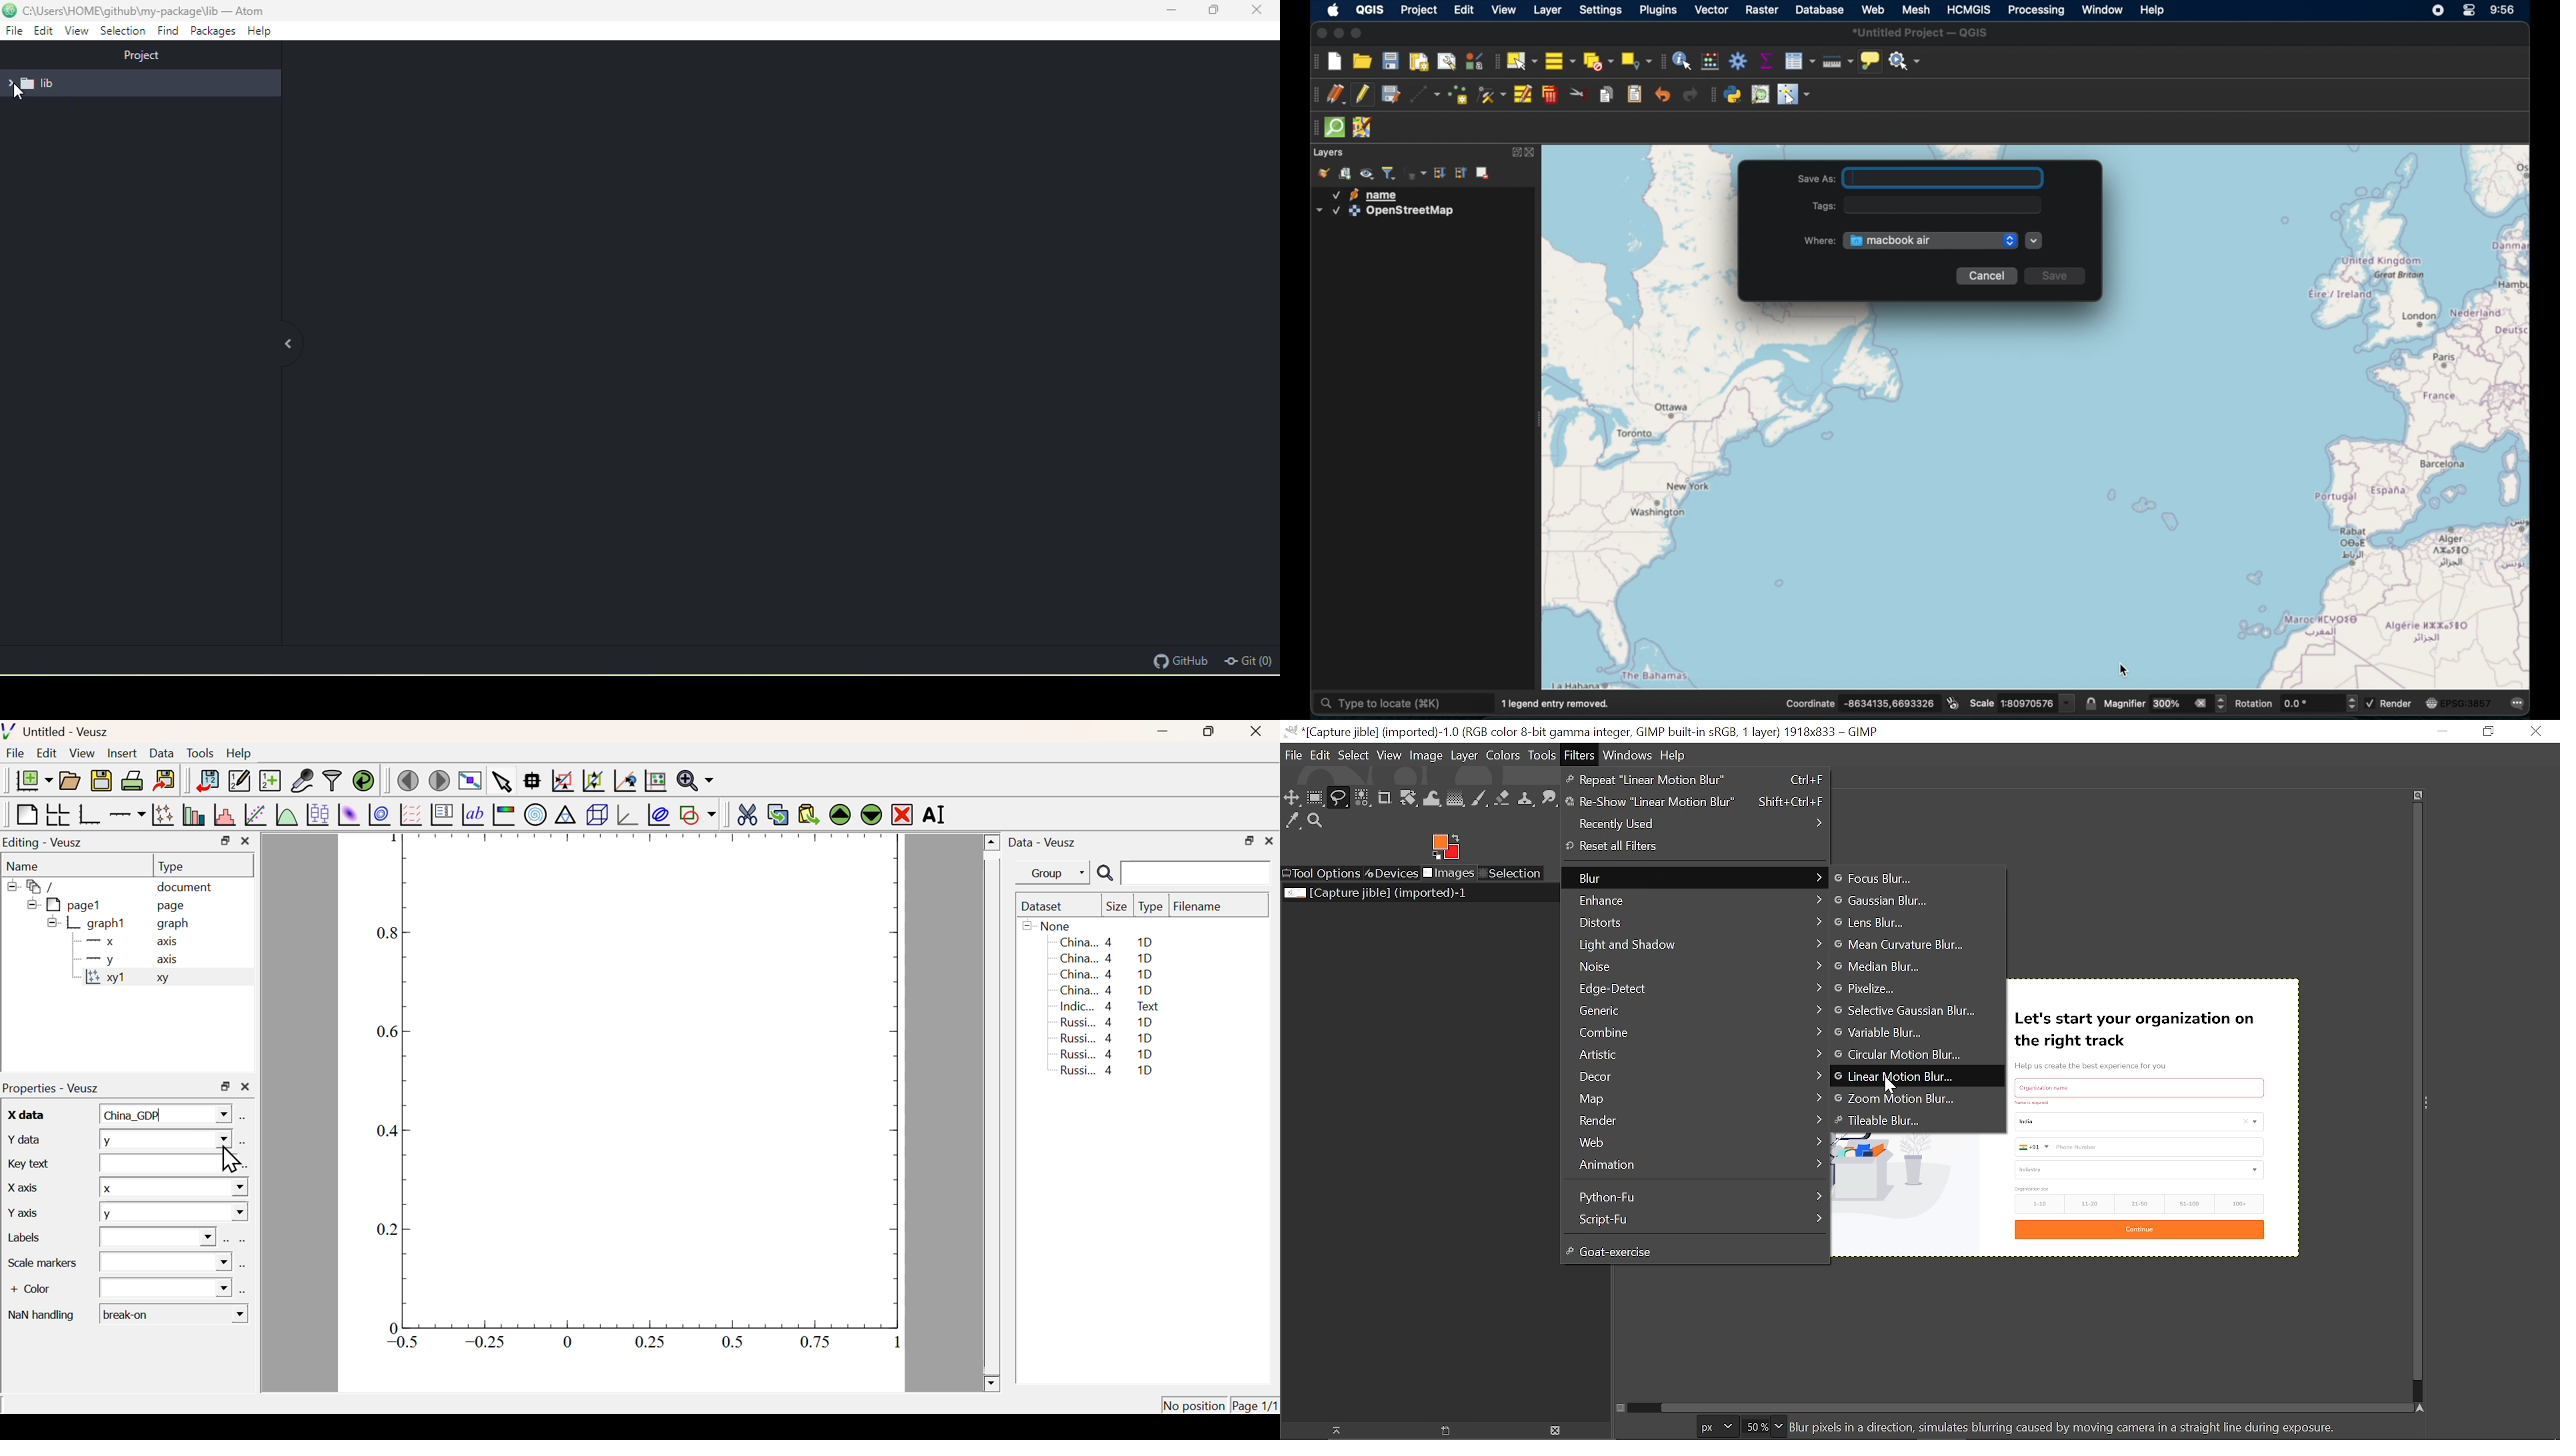  Describe the element at coordinates (1362, 62) in the screenshot. I see `open project` at that location.